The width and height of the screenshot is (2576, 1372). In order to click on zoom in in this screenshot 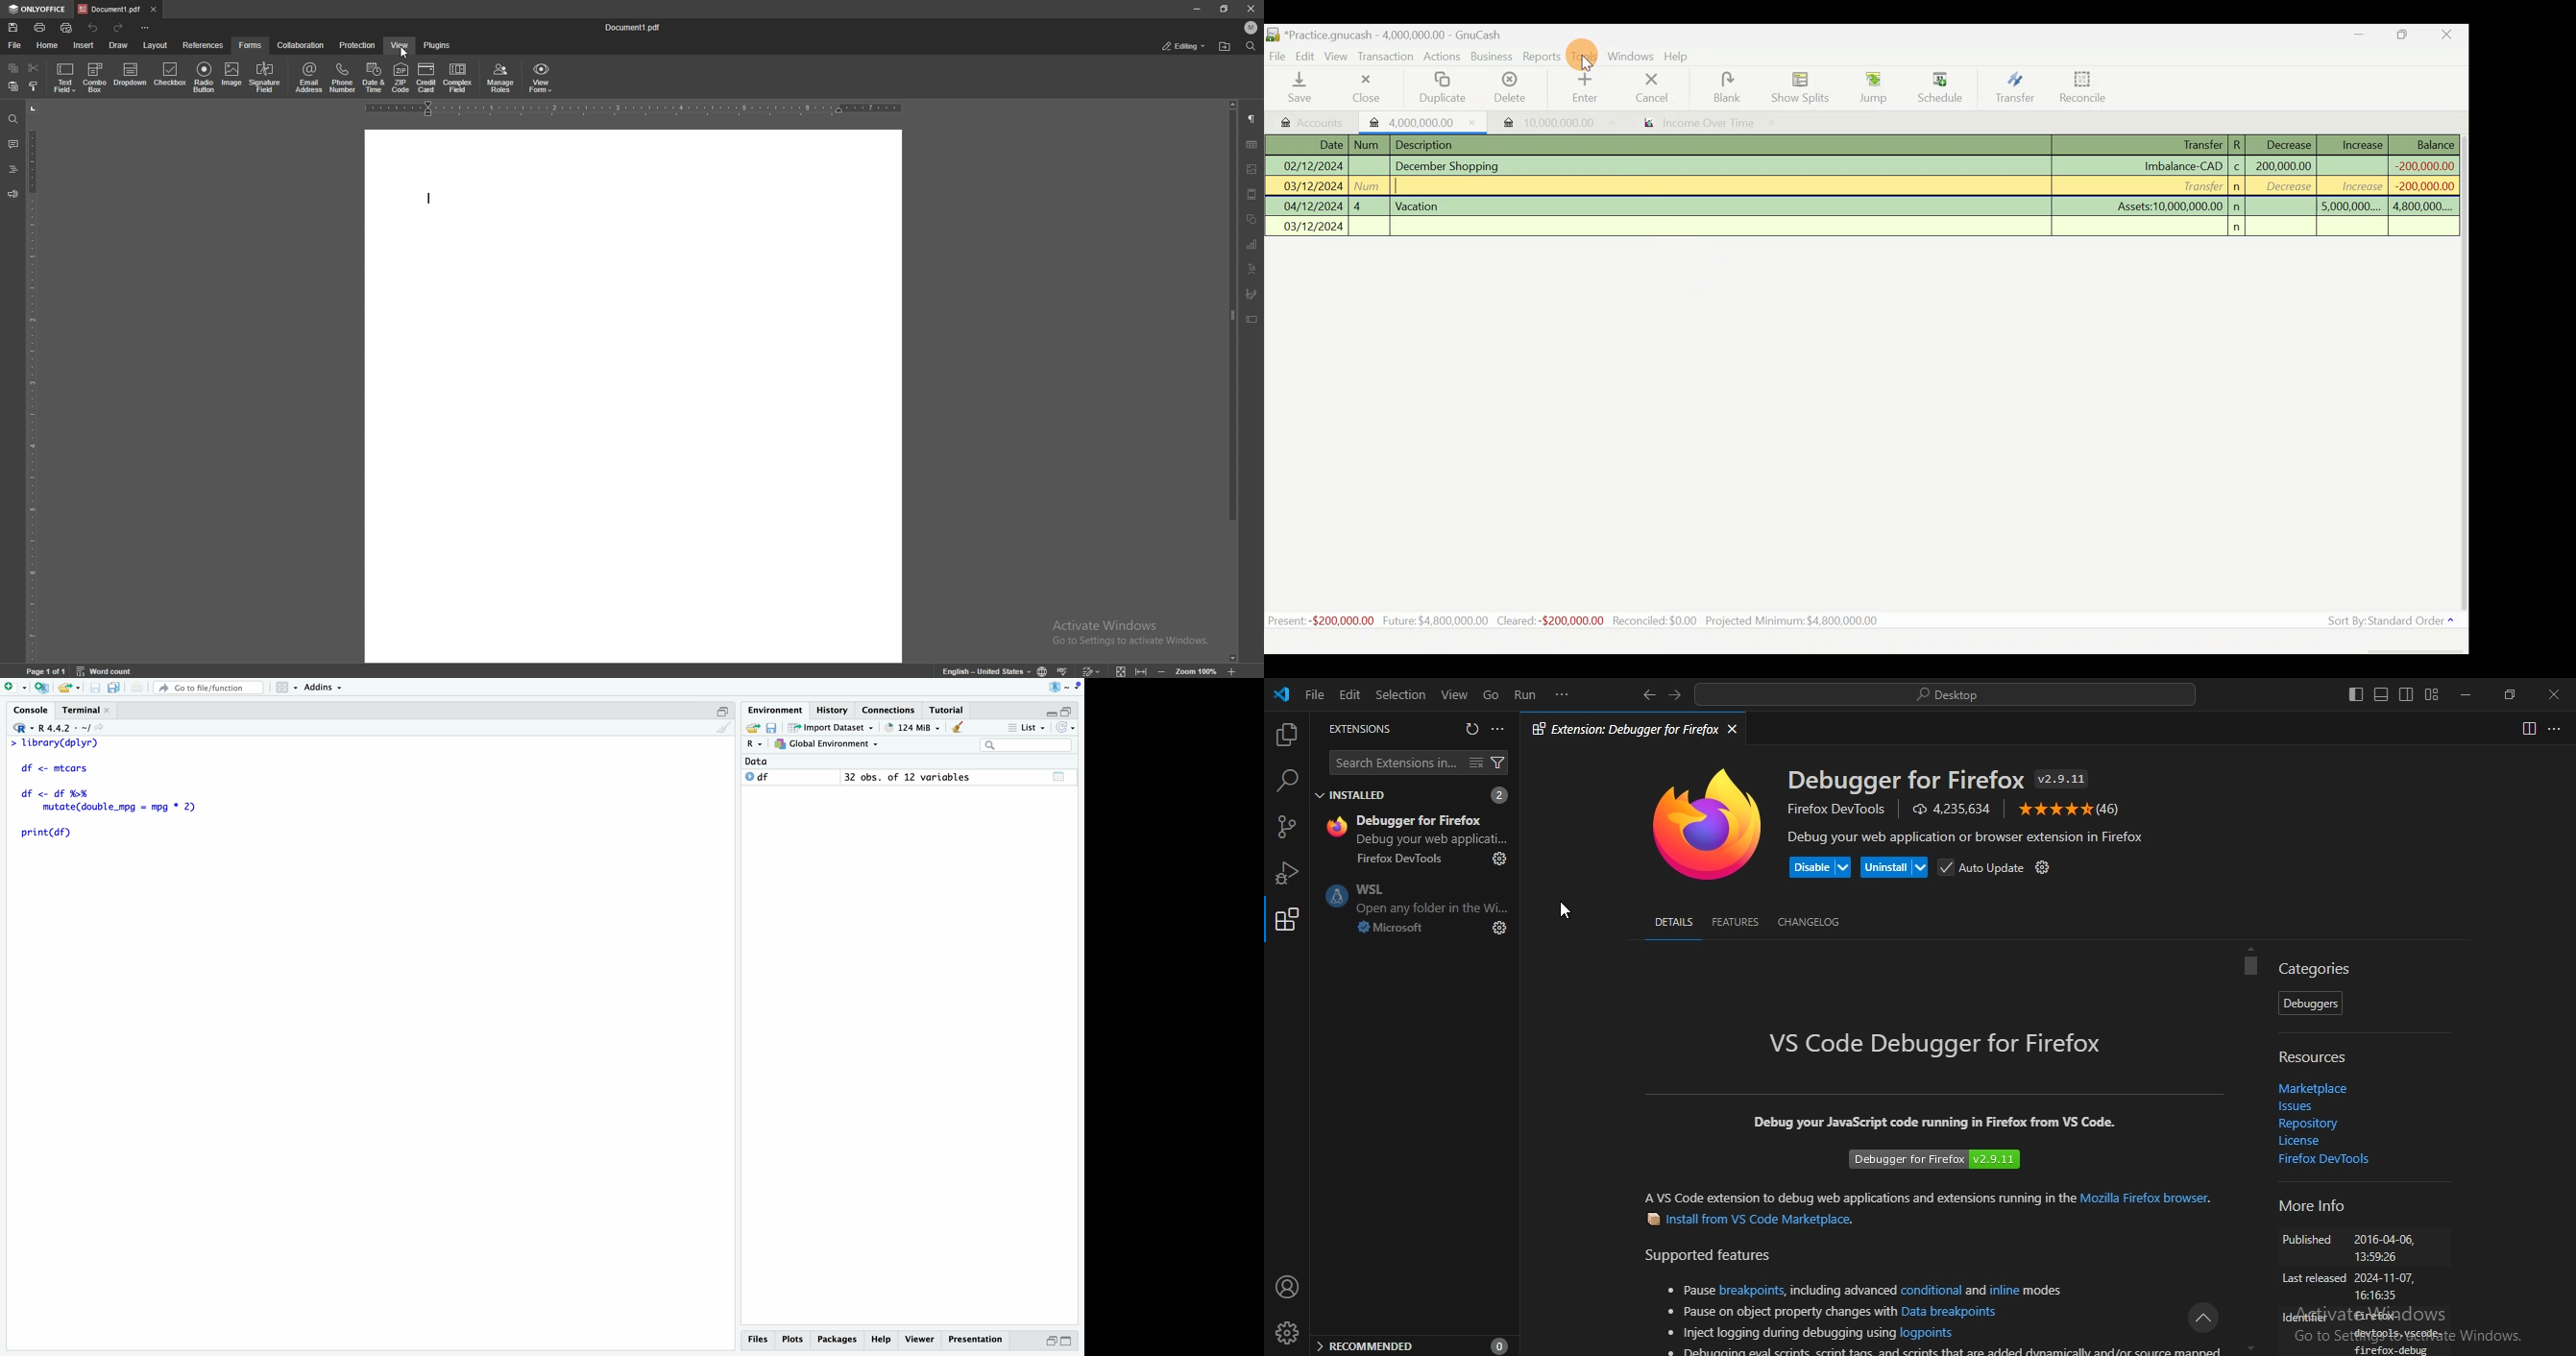, I will do `click(1238, 671)`.